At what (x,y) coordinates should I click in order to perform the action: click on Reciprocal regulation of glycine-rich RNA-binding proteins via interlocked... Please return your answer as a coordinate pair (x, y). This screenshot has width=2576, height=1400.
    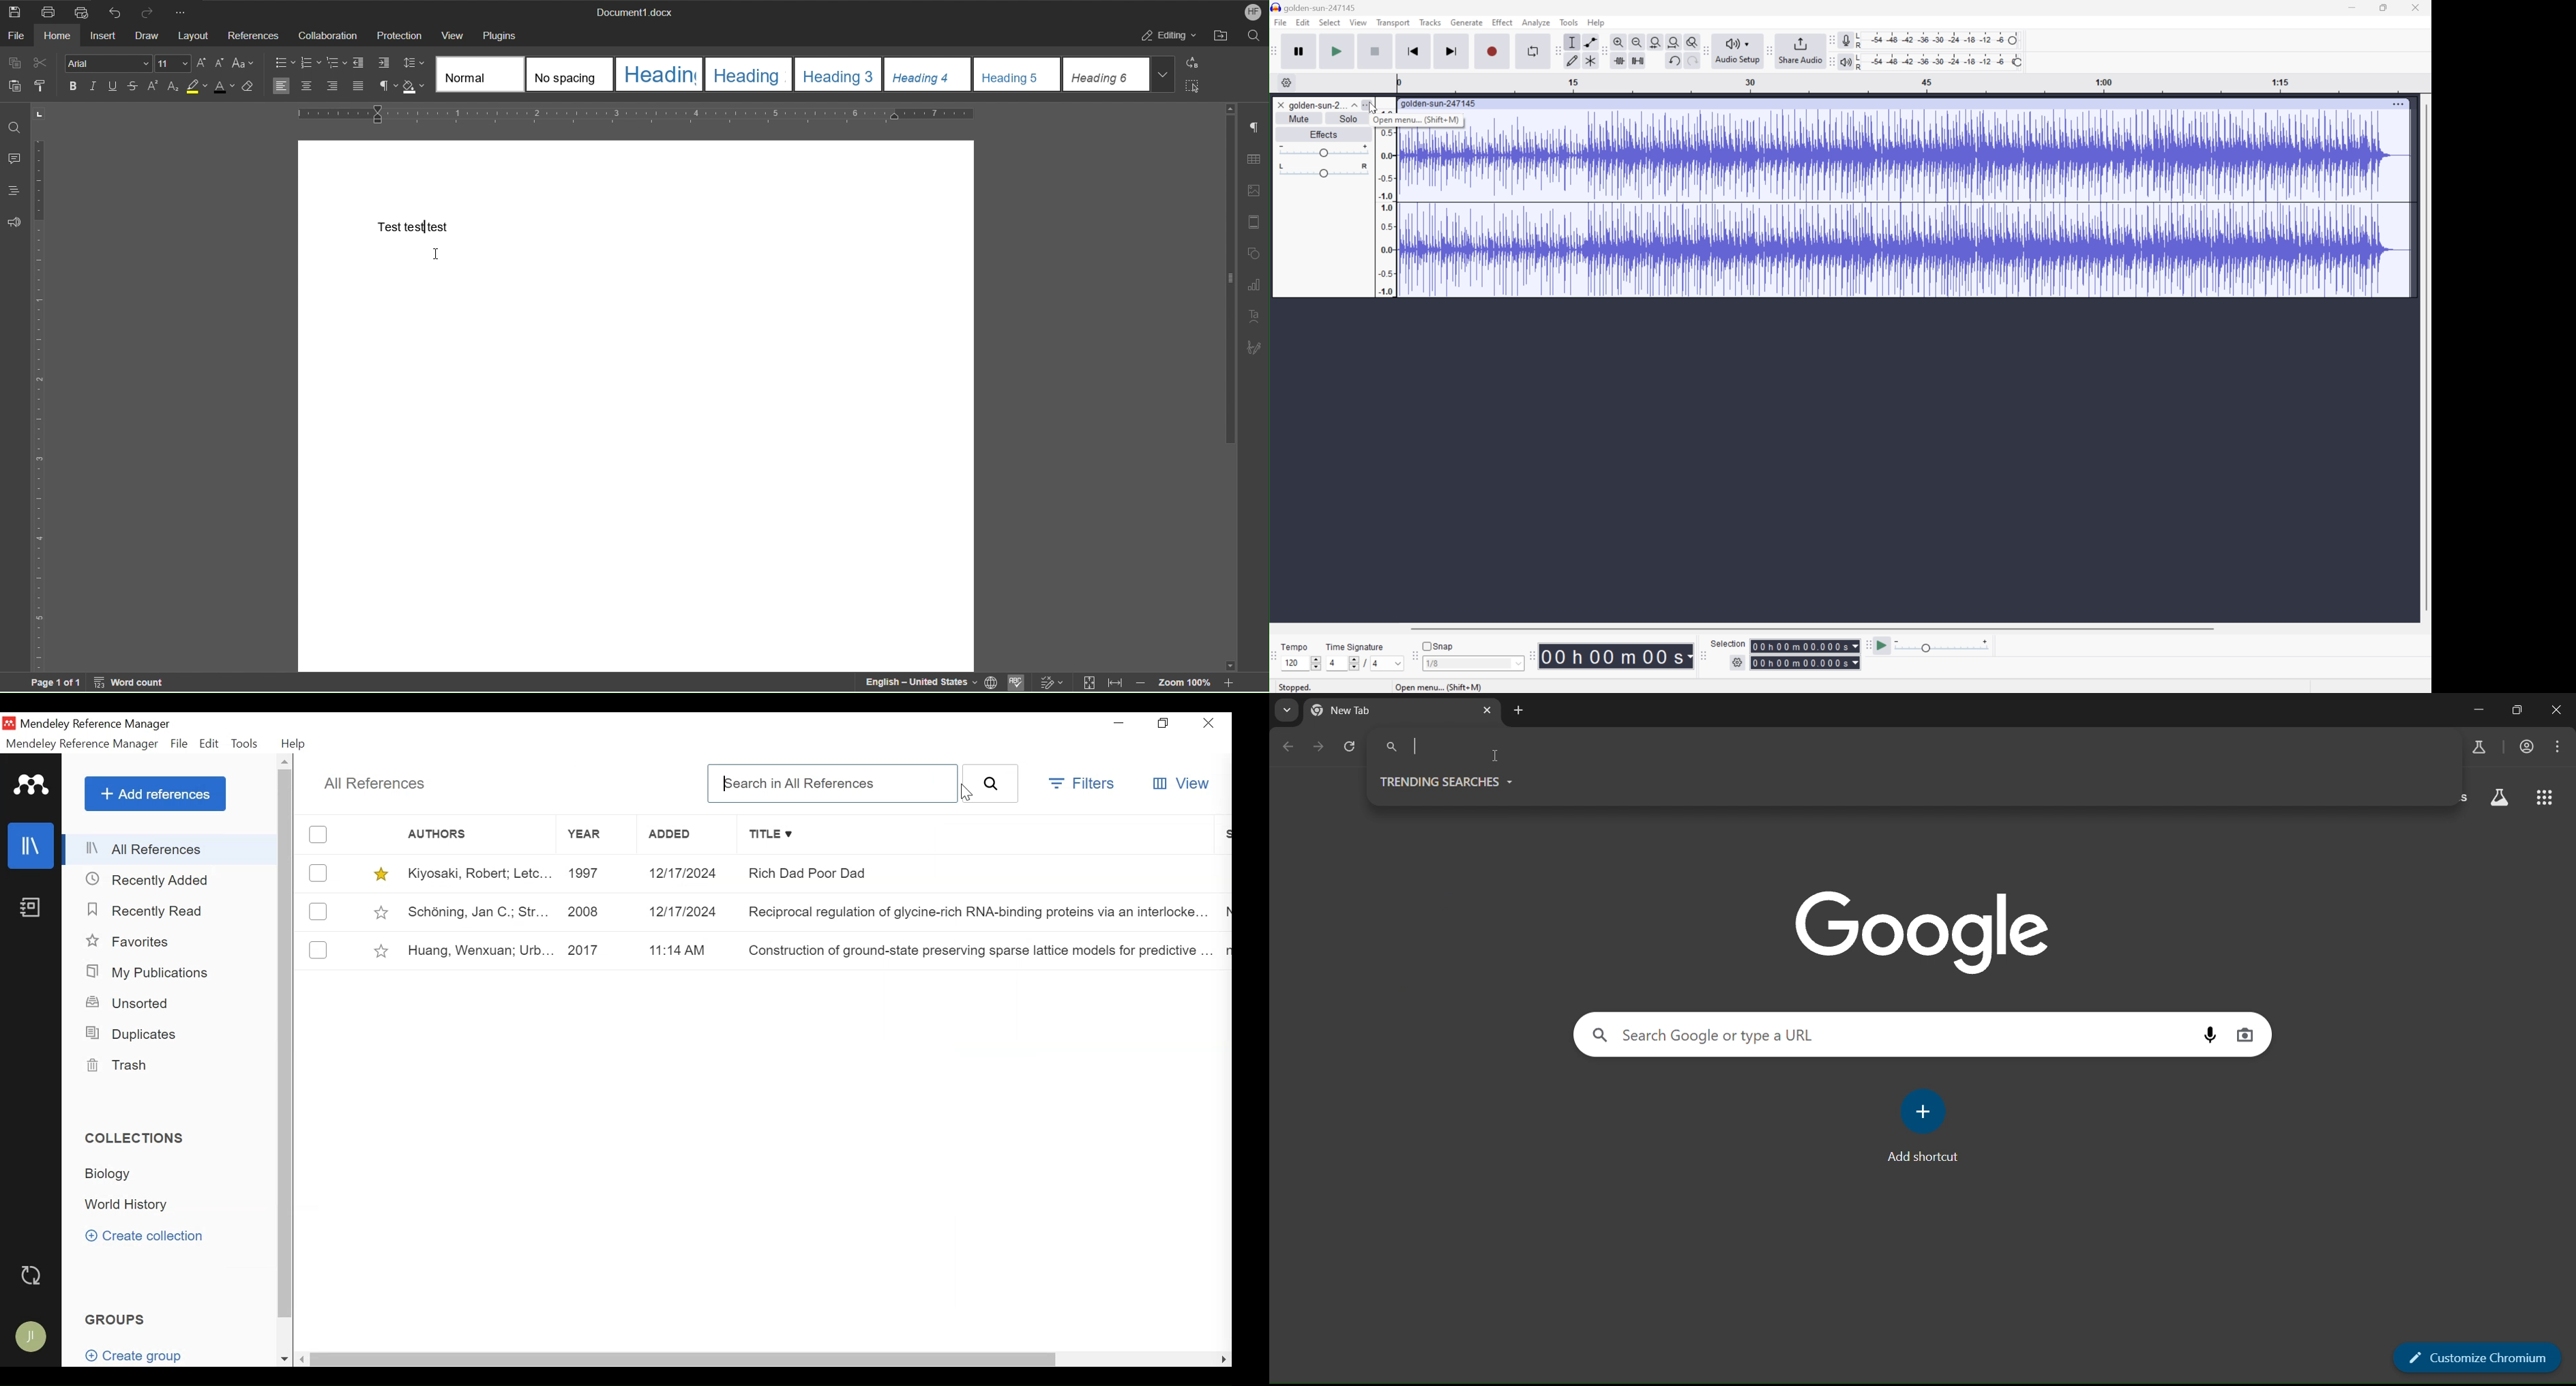
    Looking at the image, I should click on (978, 910).